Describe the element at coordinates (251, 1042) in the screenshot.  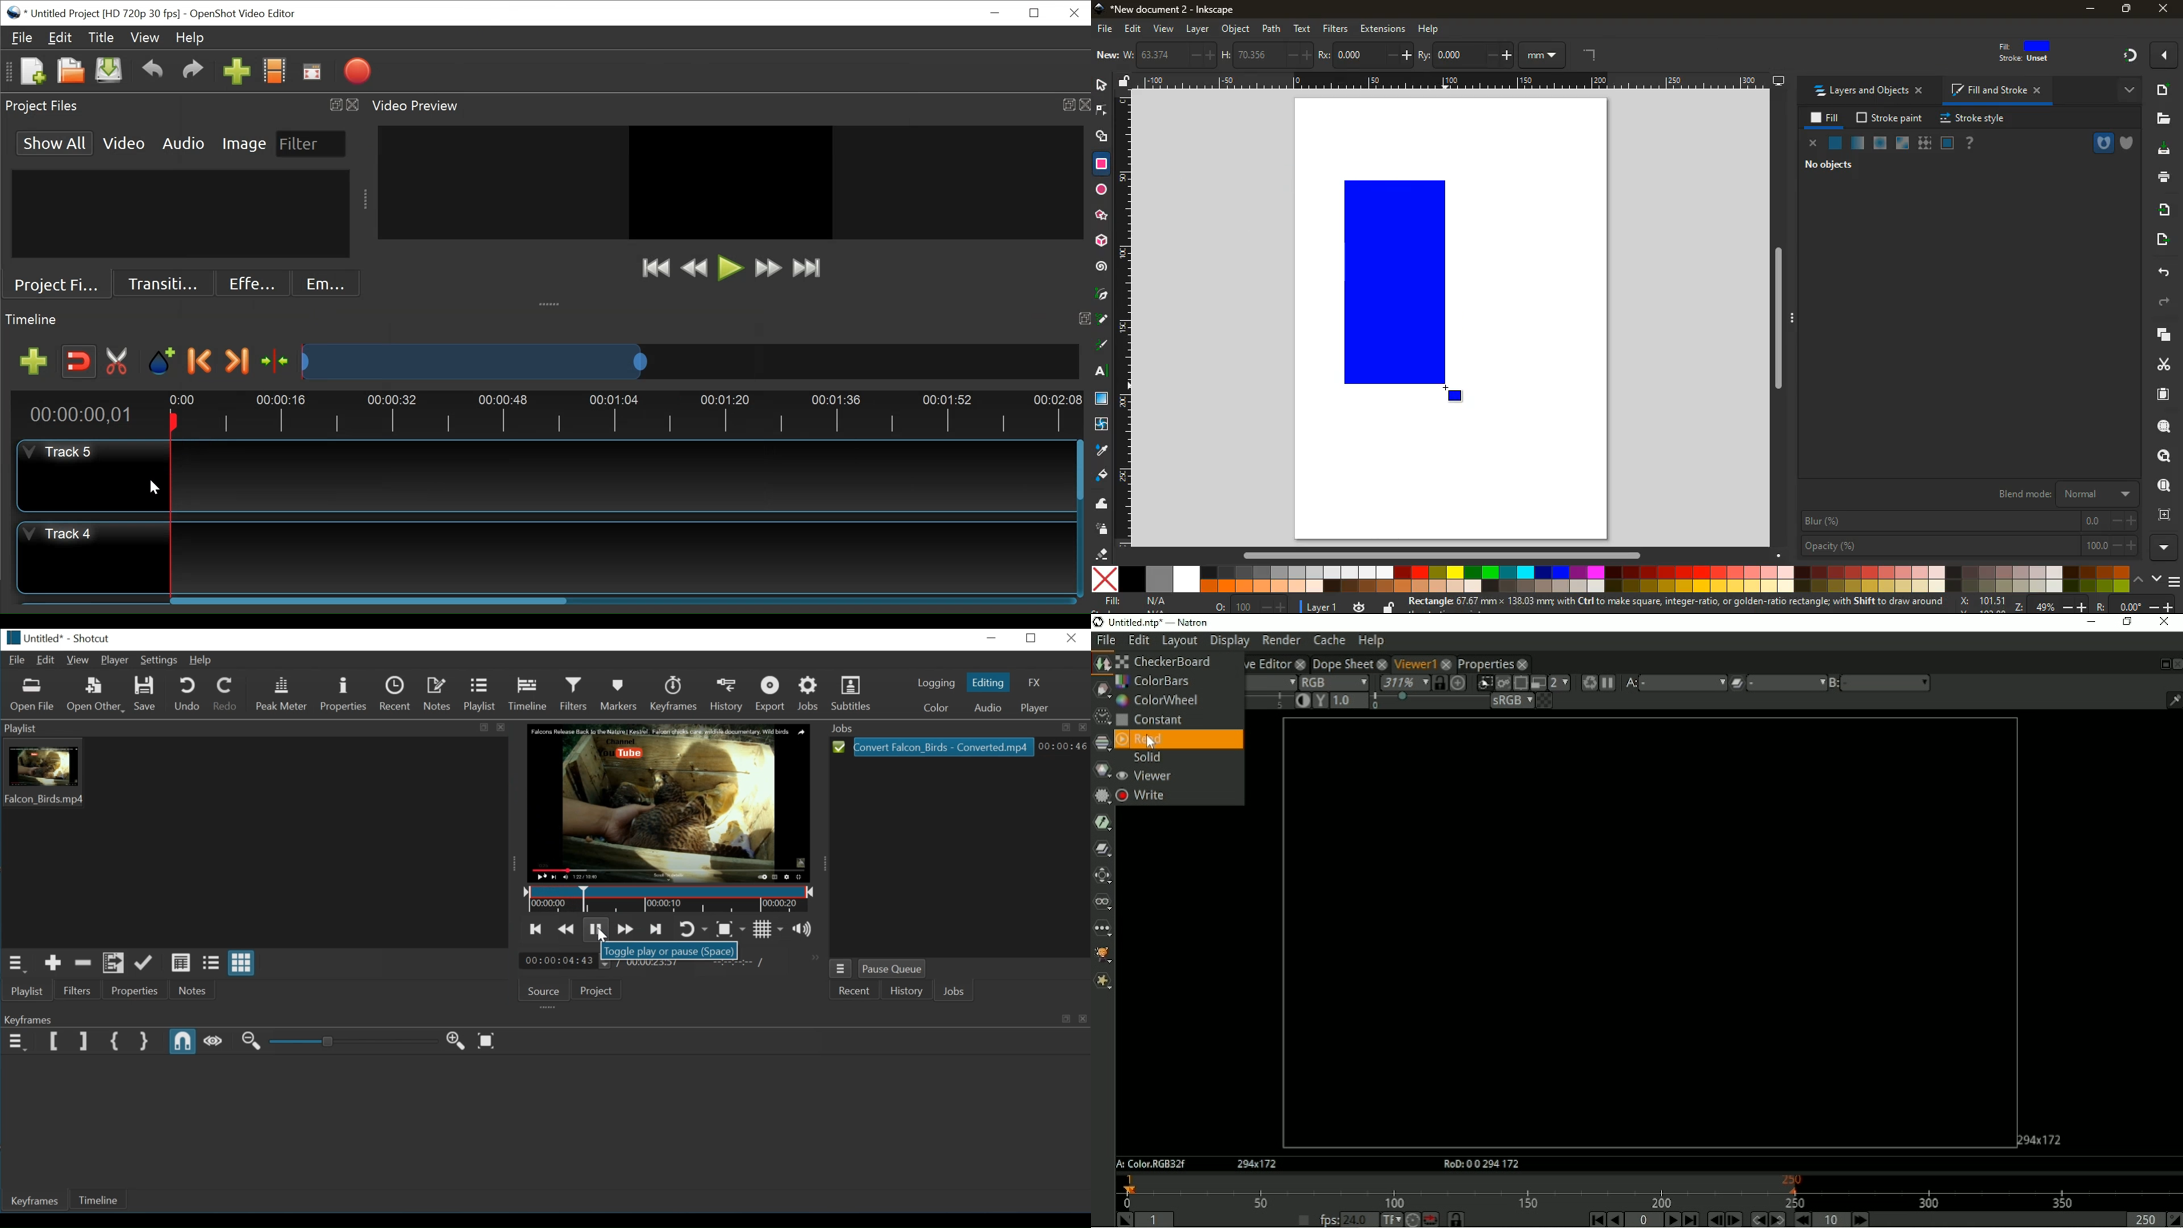
I see `Zoom in` at that location.